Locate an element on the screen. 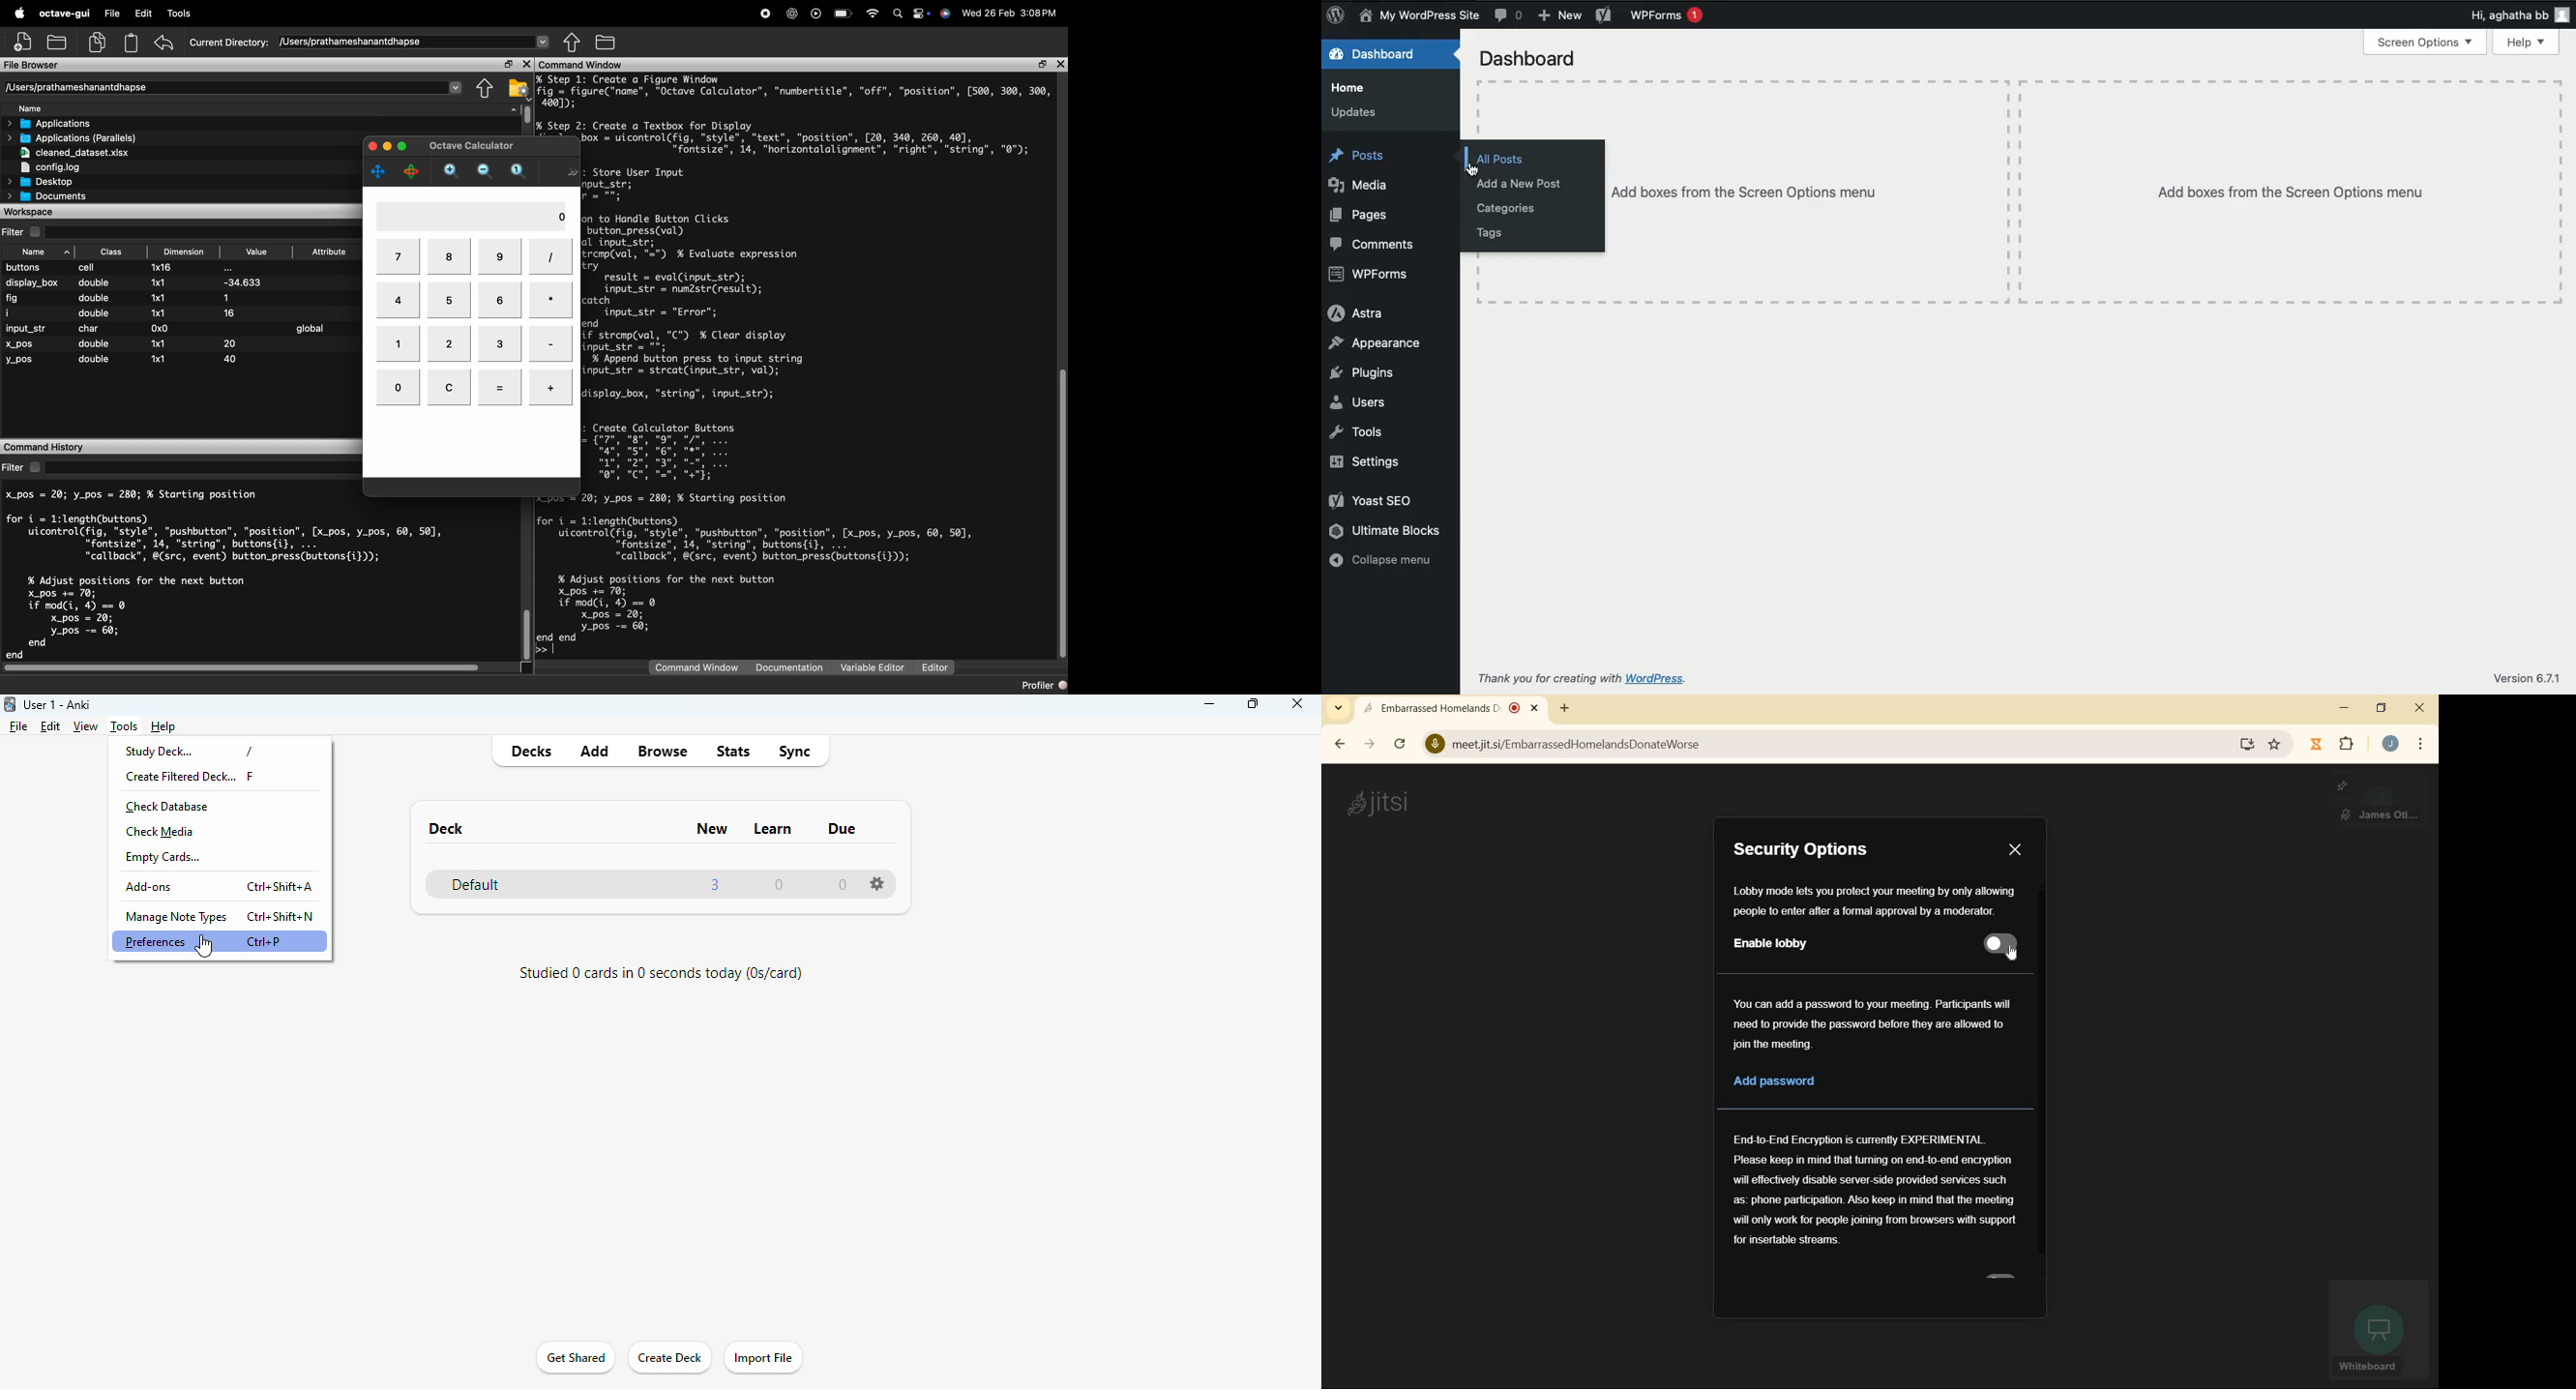 The height and width of the screenshot is (1400, 2576). search tabs is located at coordinates (1338, 708).